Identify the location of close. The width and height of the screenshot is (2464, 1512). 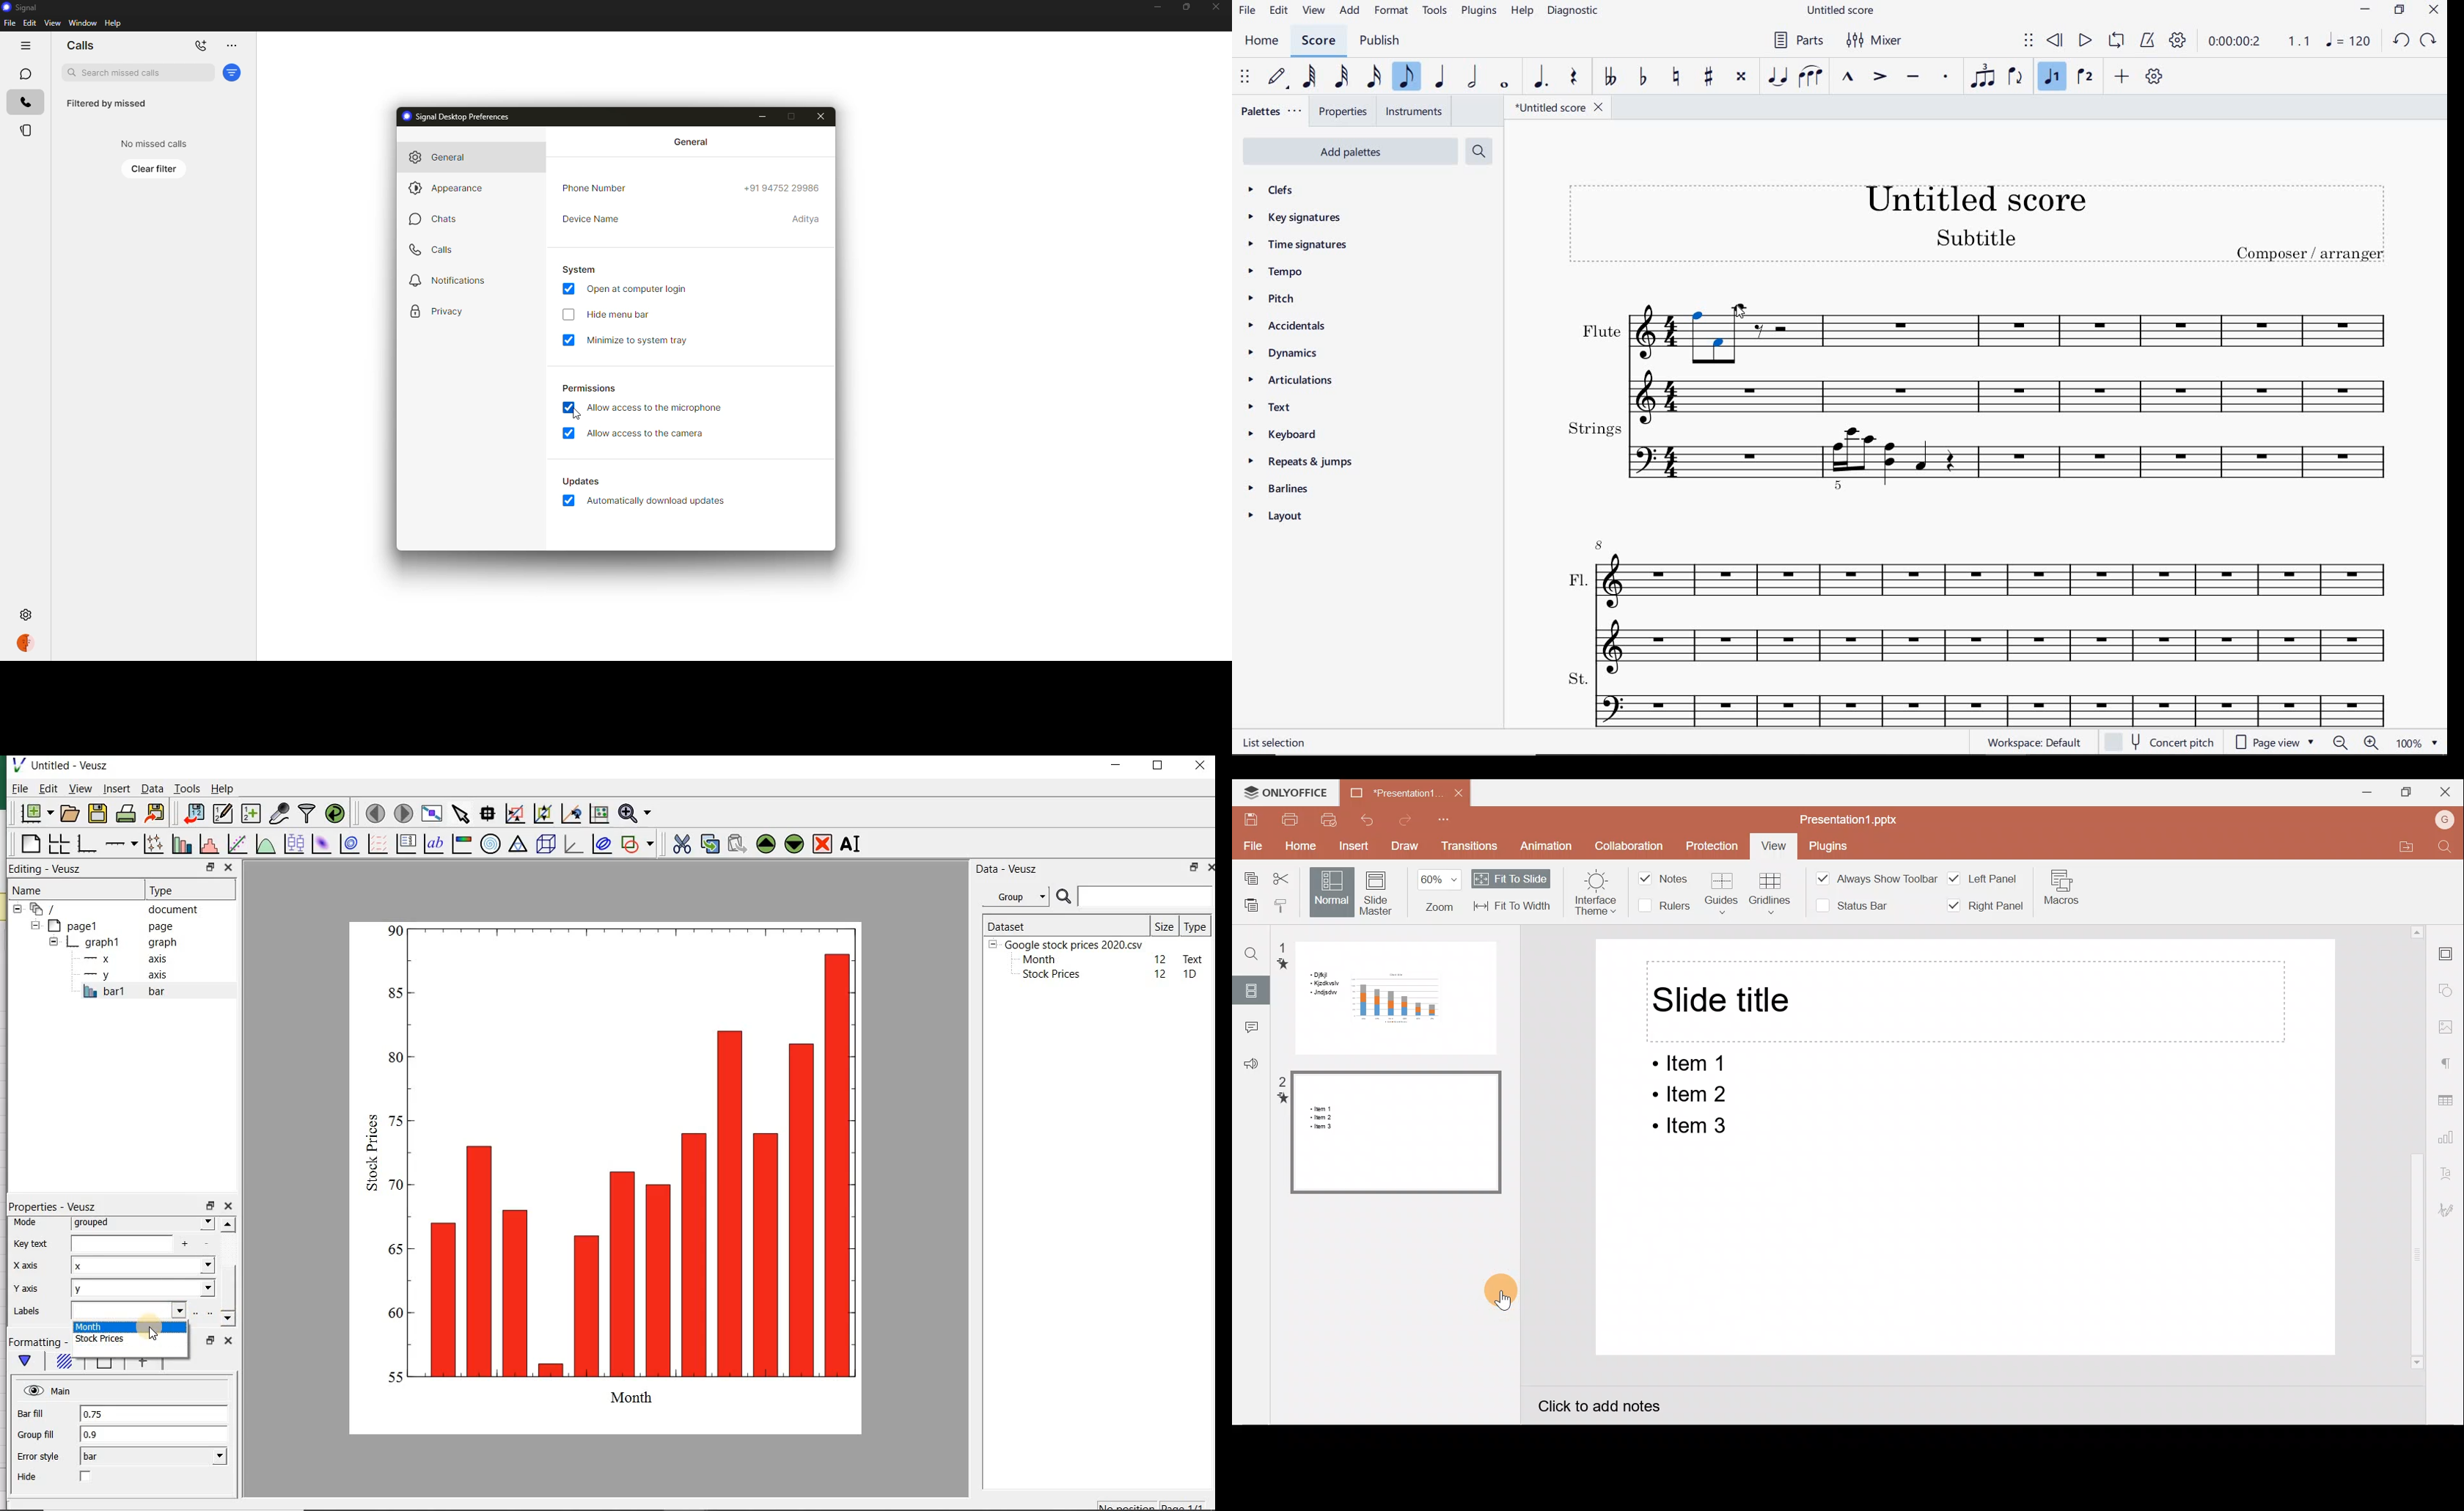
(2436, 12).